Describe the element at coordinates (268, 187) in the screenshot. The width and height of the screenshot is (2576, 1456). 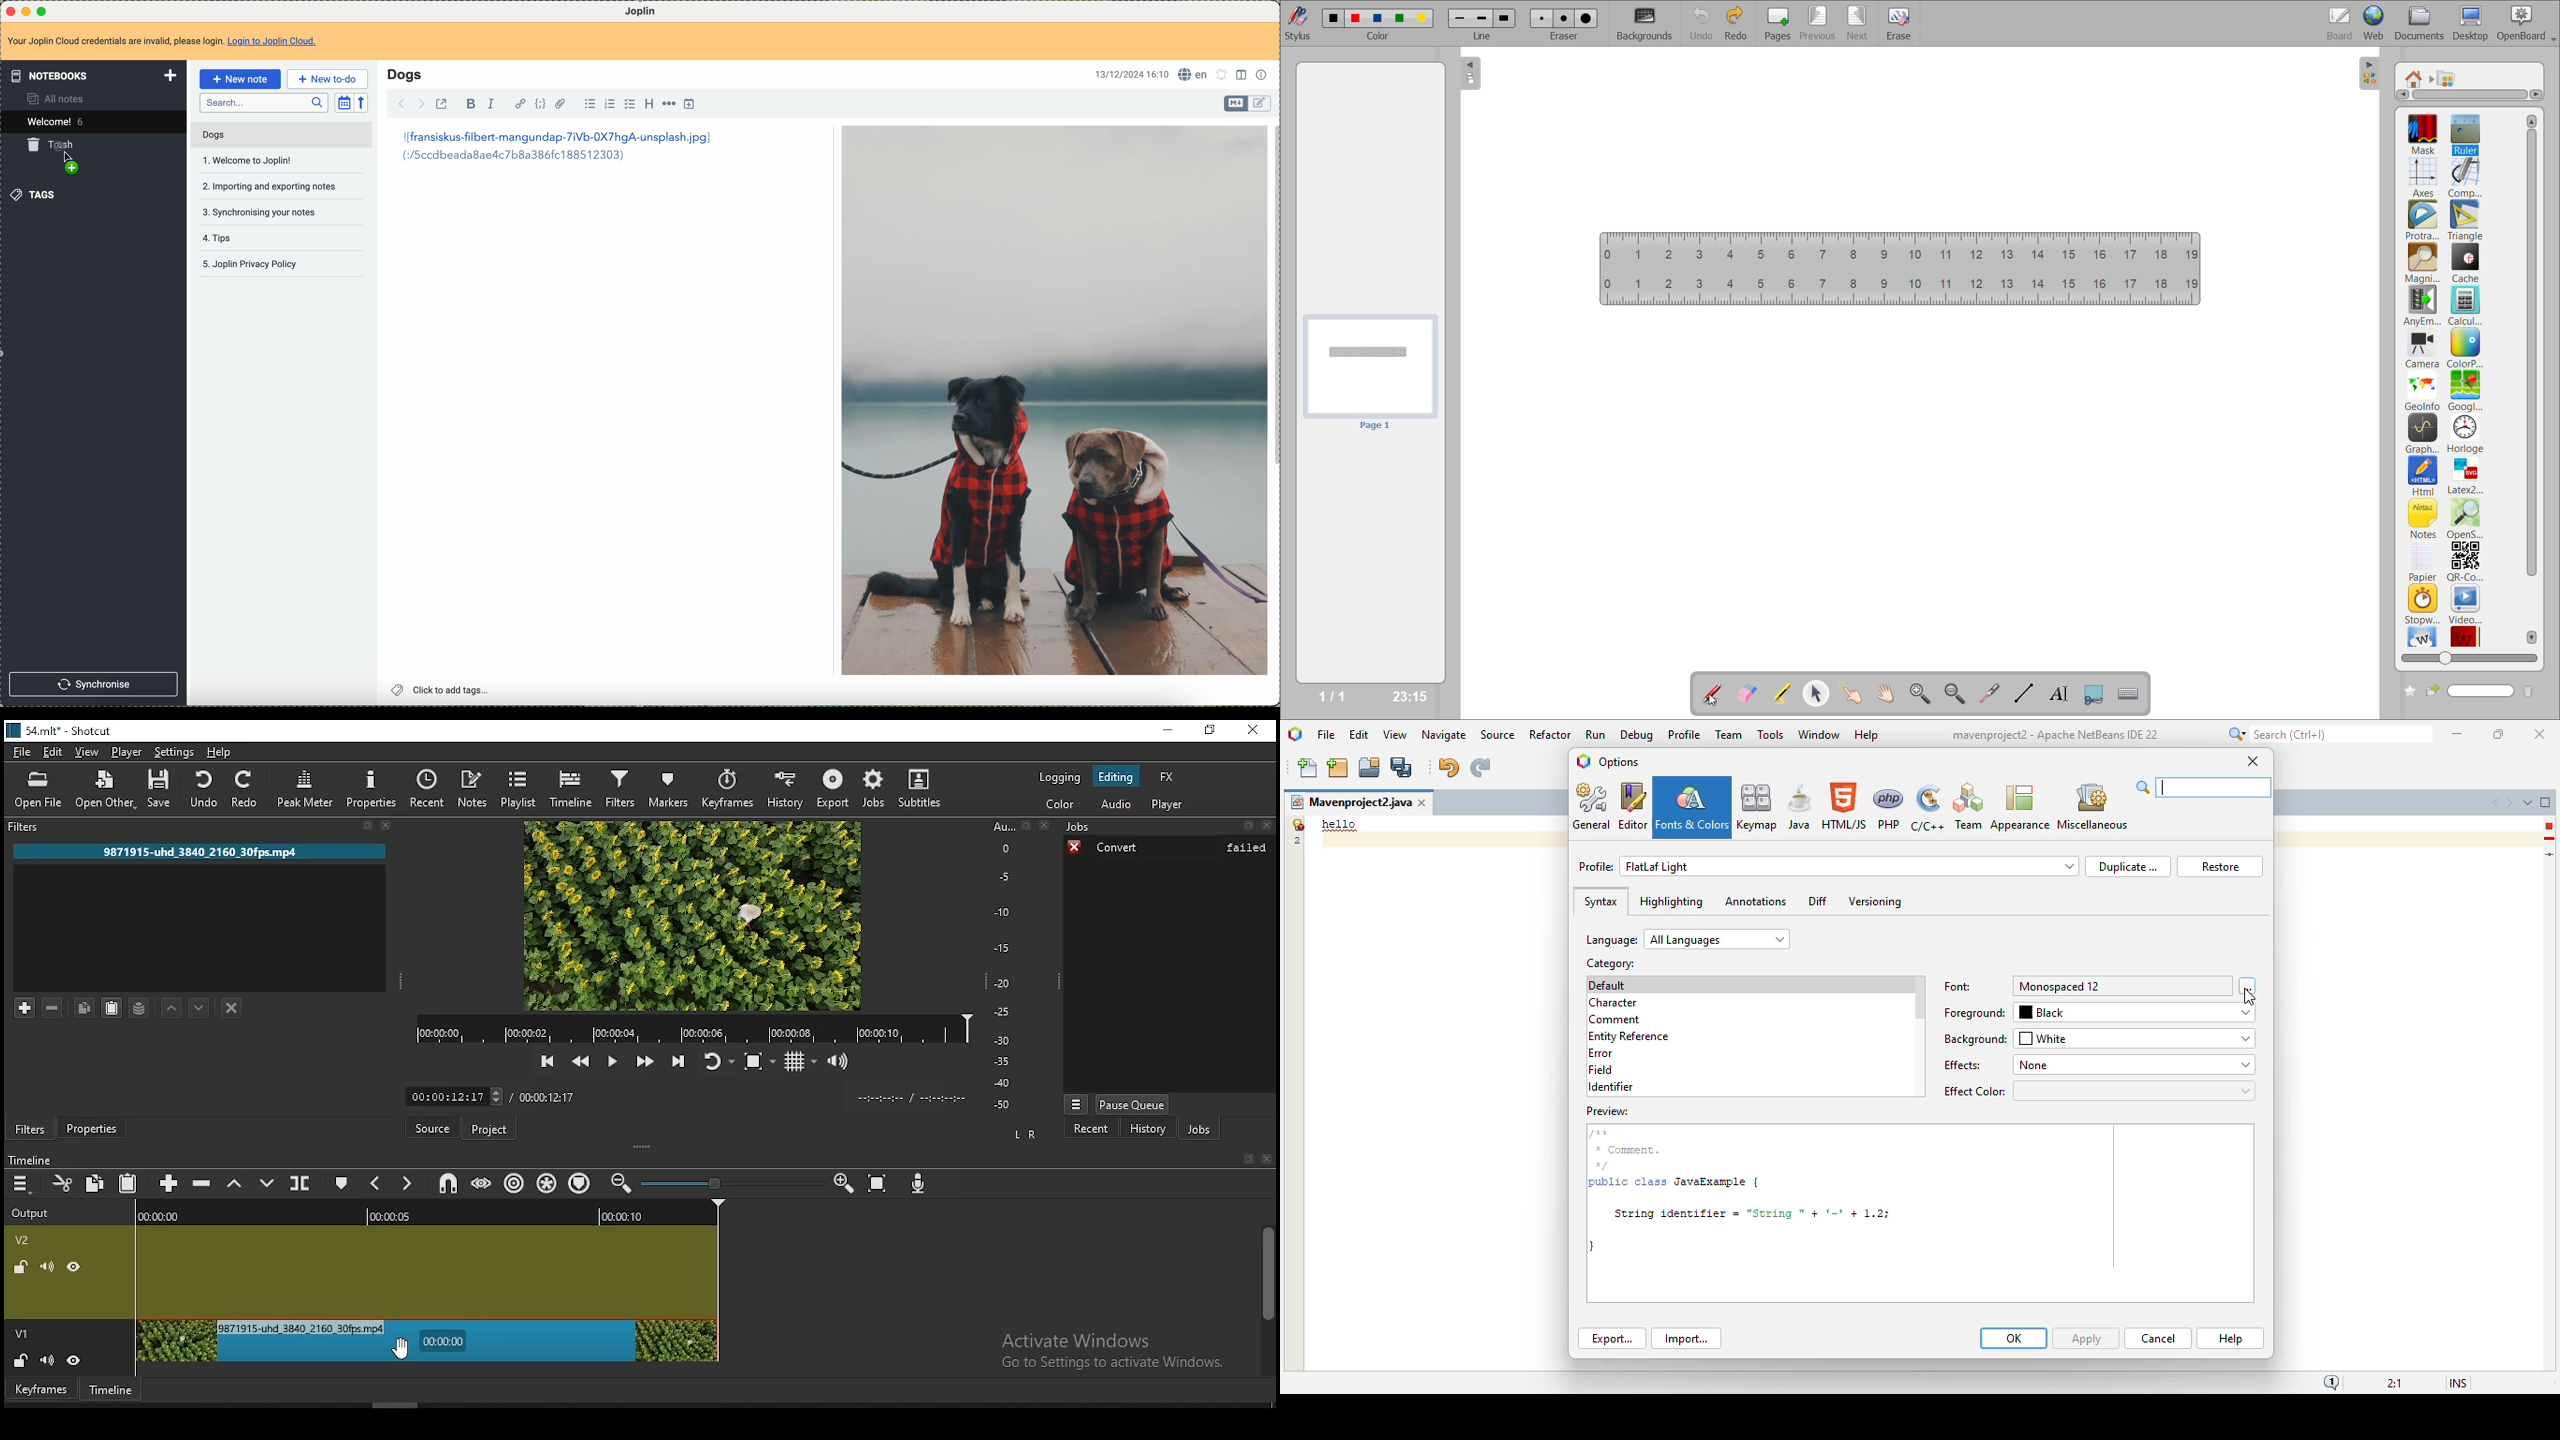
I see `importing and exportin notes` at that location.